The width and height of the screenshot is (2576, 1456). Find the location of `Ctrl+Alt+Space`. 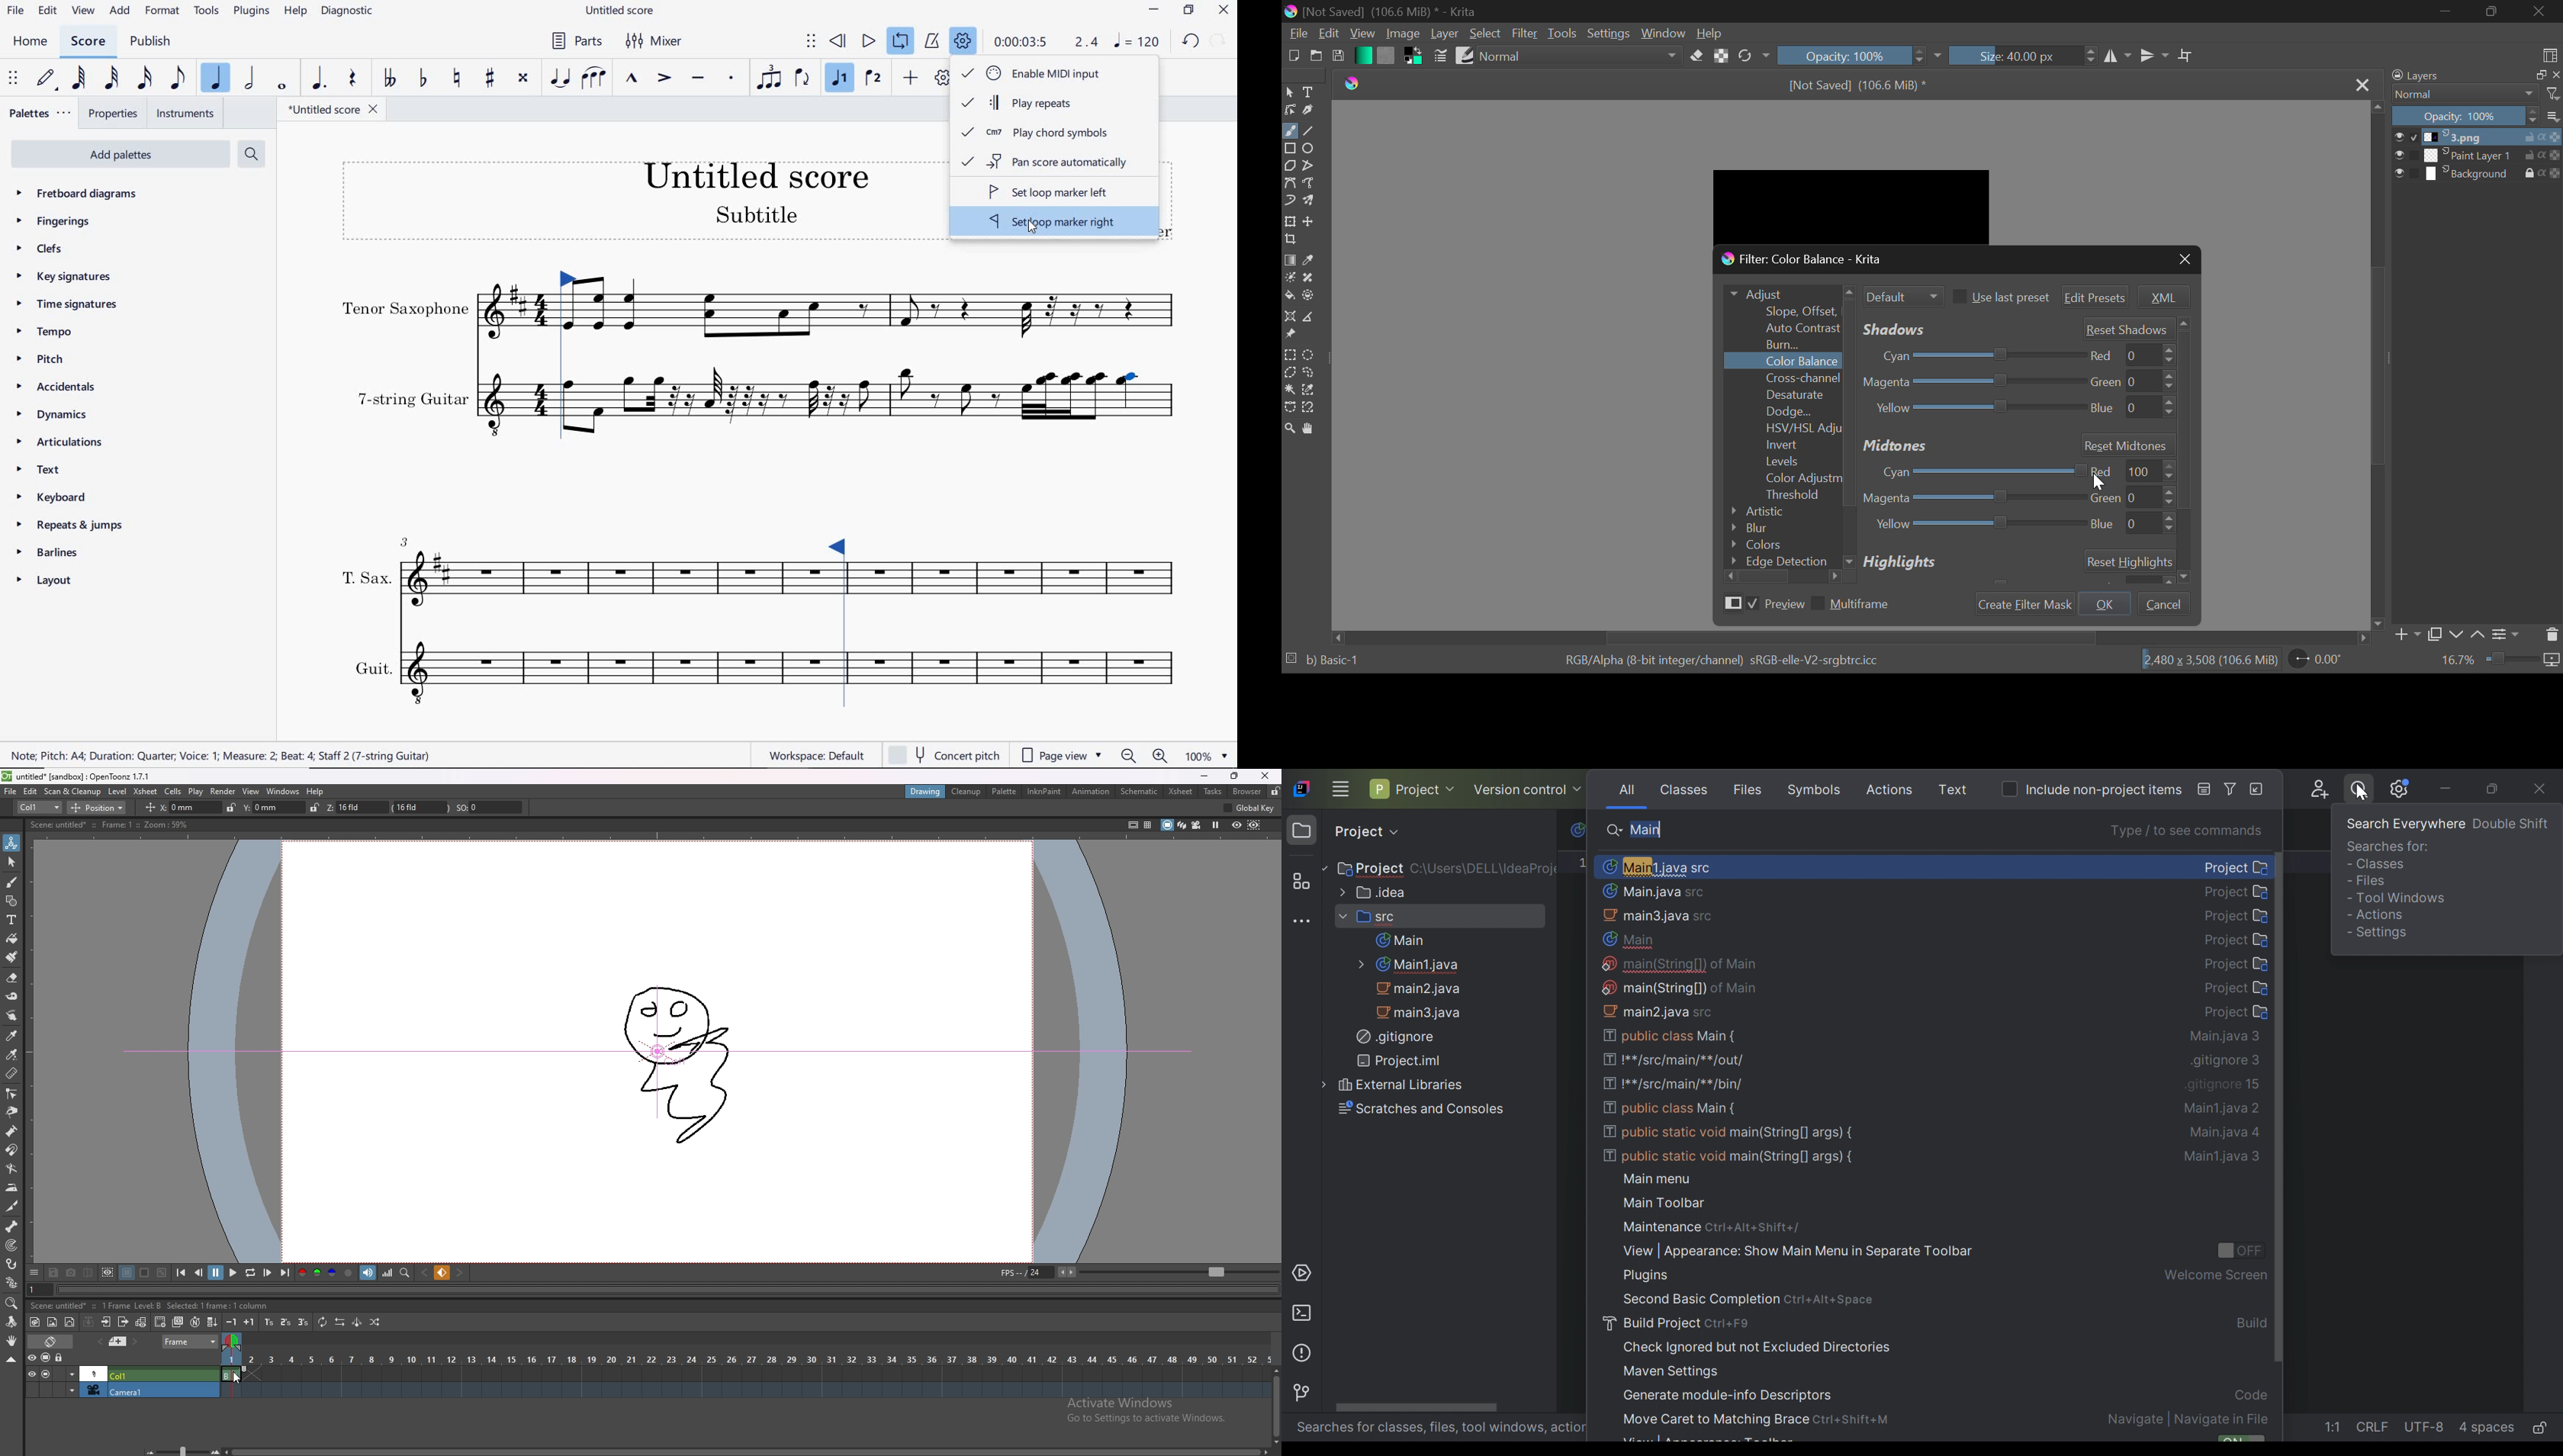

Ctrl+Alt+Space is located at coordinates (1829, 1299).